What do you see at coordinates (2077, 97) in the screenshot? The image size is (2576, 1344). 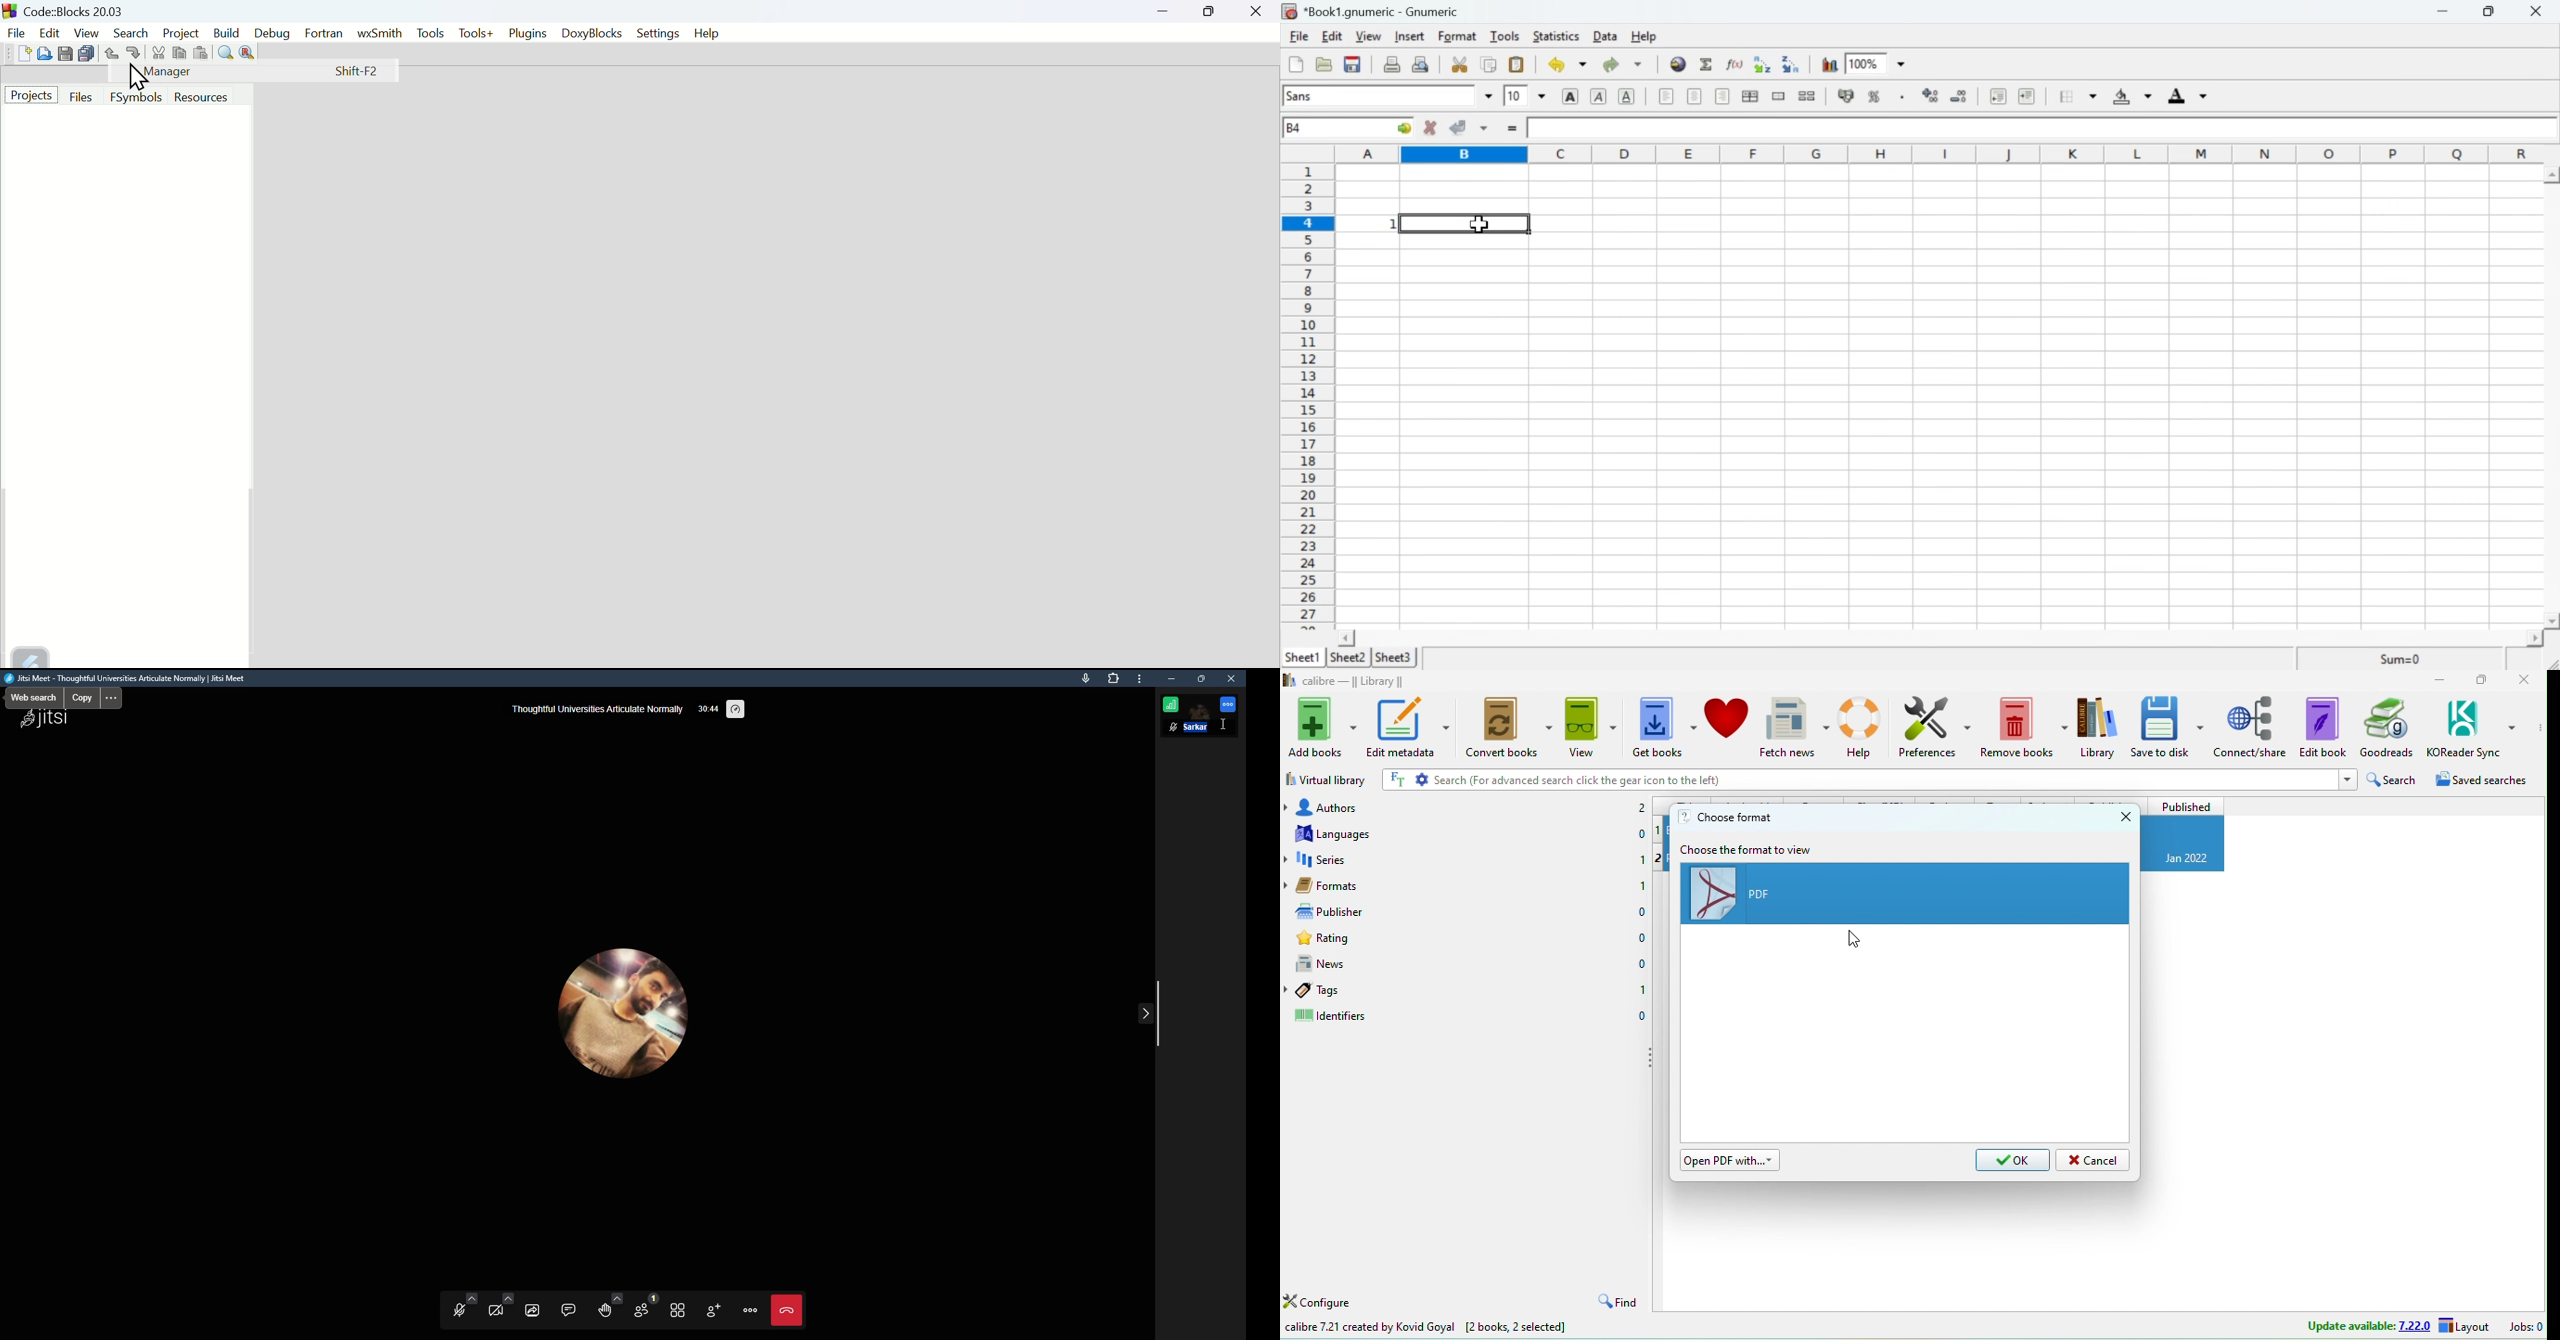 I see `Borders` at bounding box center [2077, 97].